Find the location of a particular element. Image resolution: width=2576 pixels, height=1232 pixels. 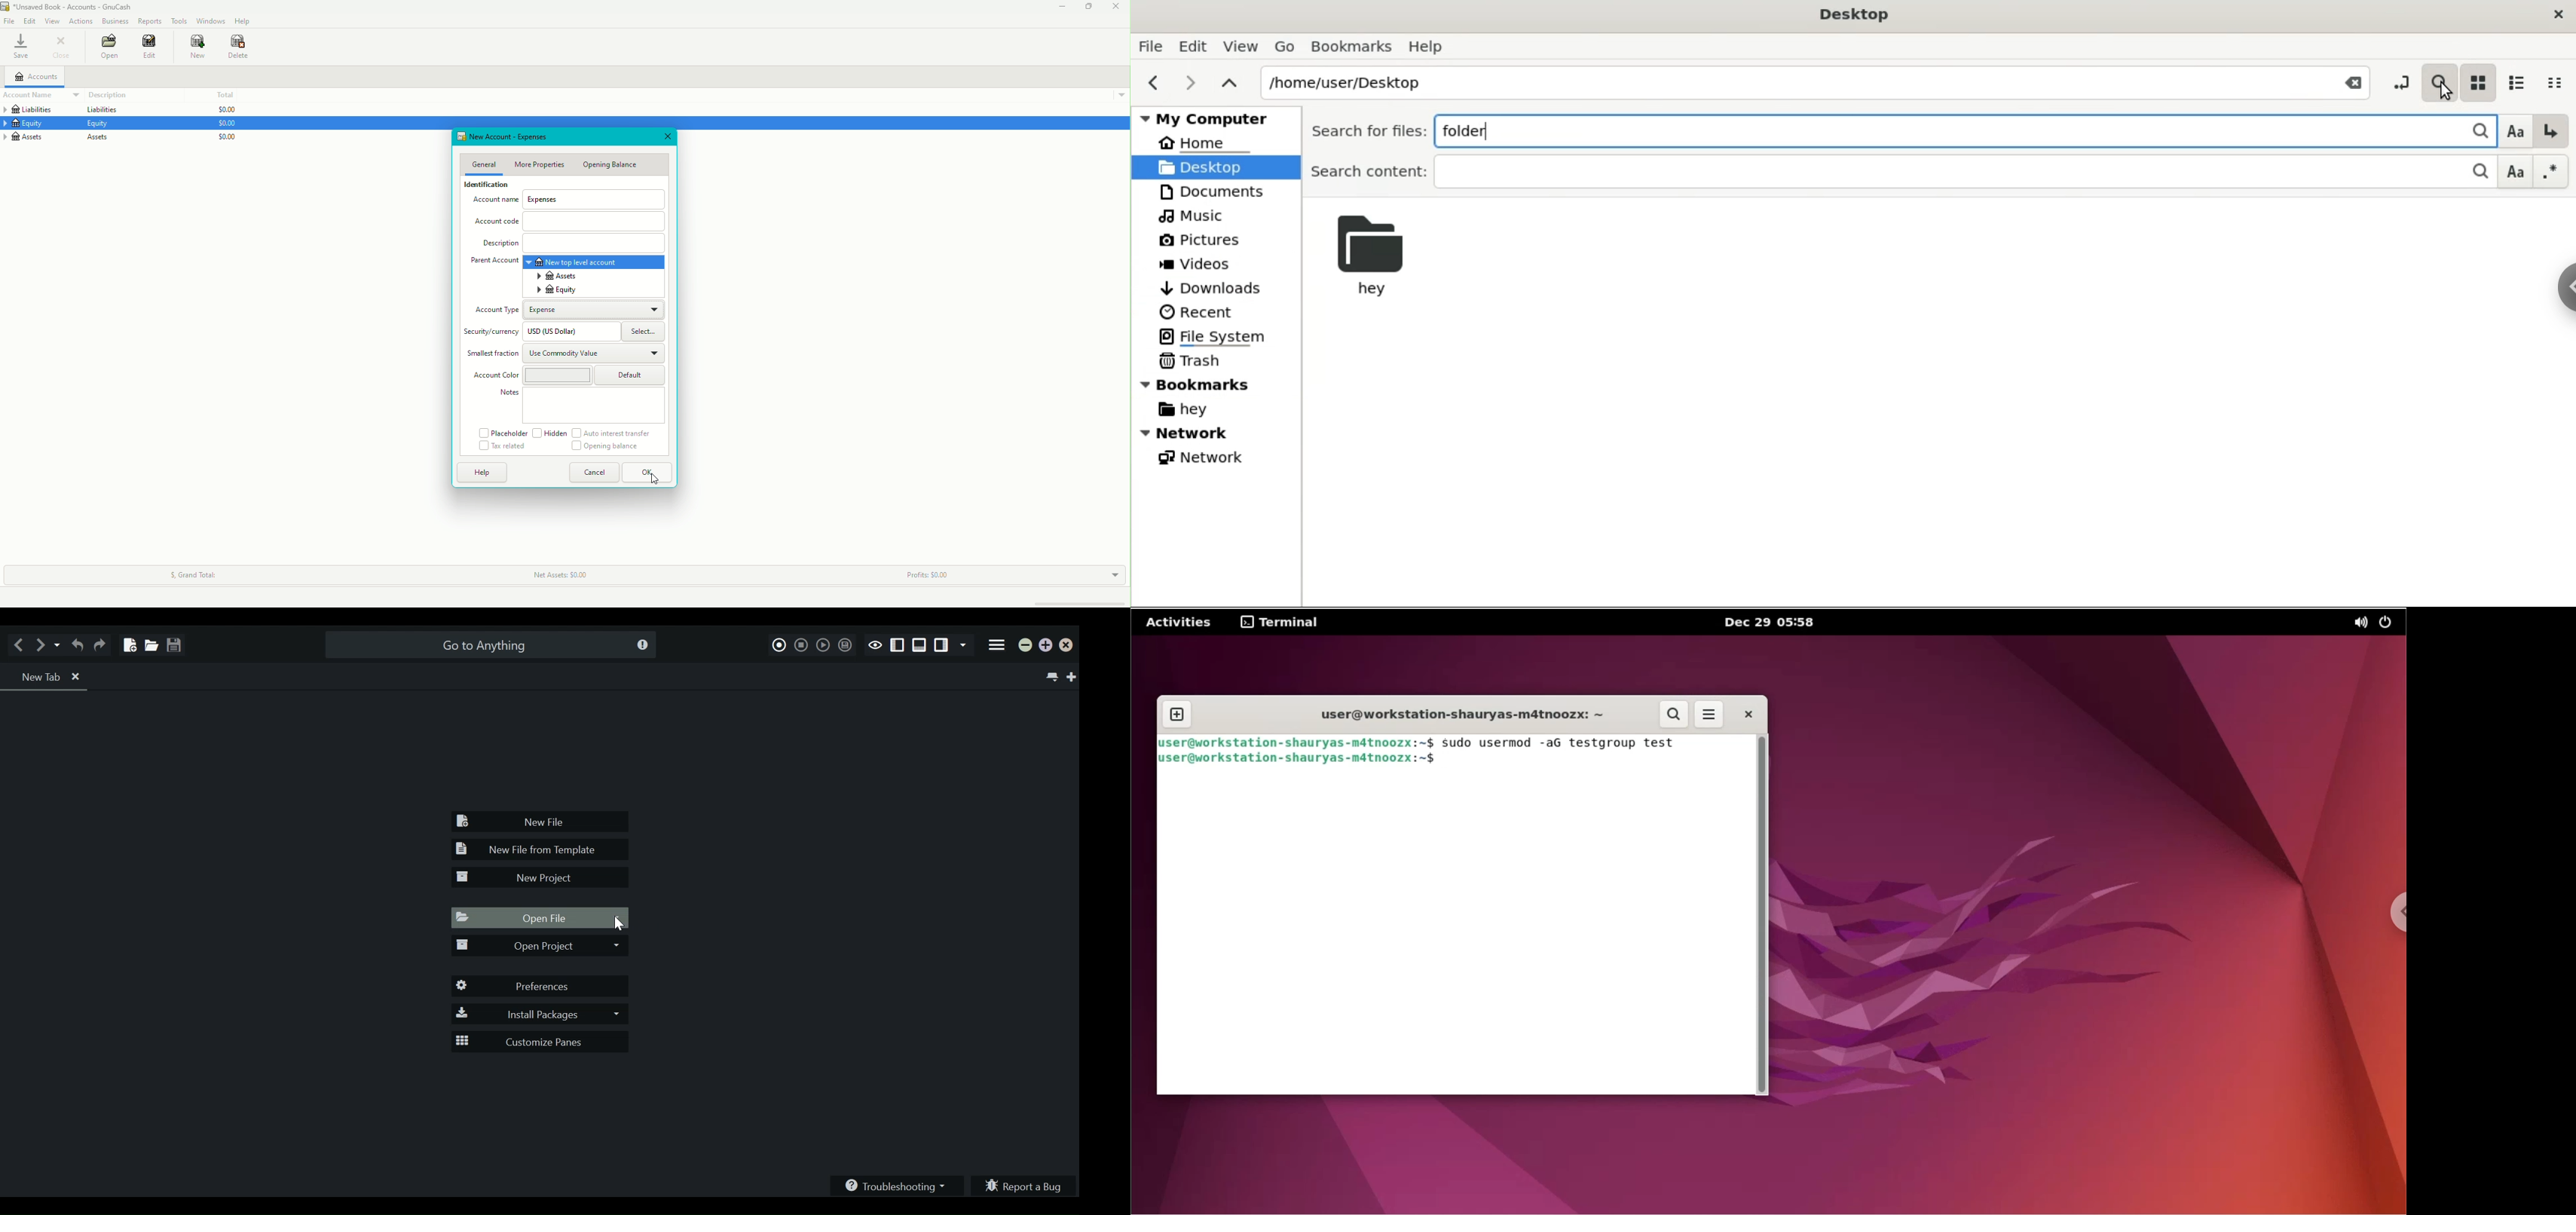

Bookmarks is located at coordinates (1201, 383).